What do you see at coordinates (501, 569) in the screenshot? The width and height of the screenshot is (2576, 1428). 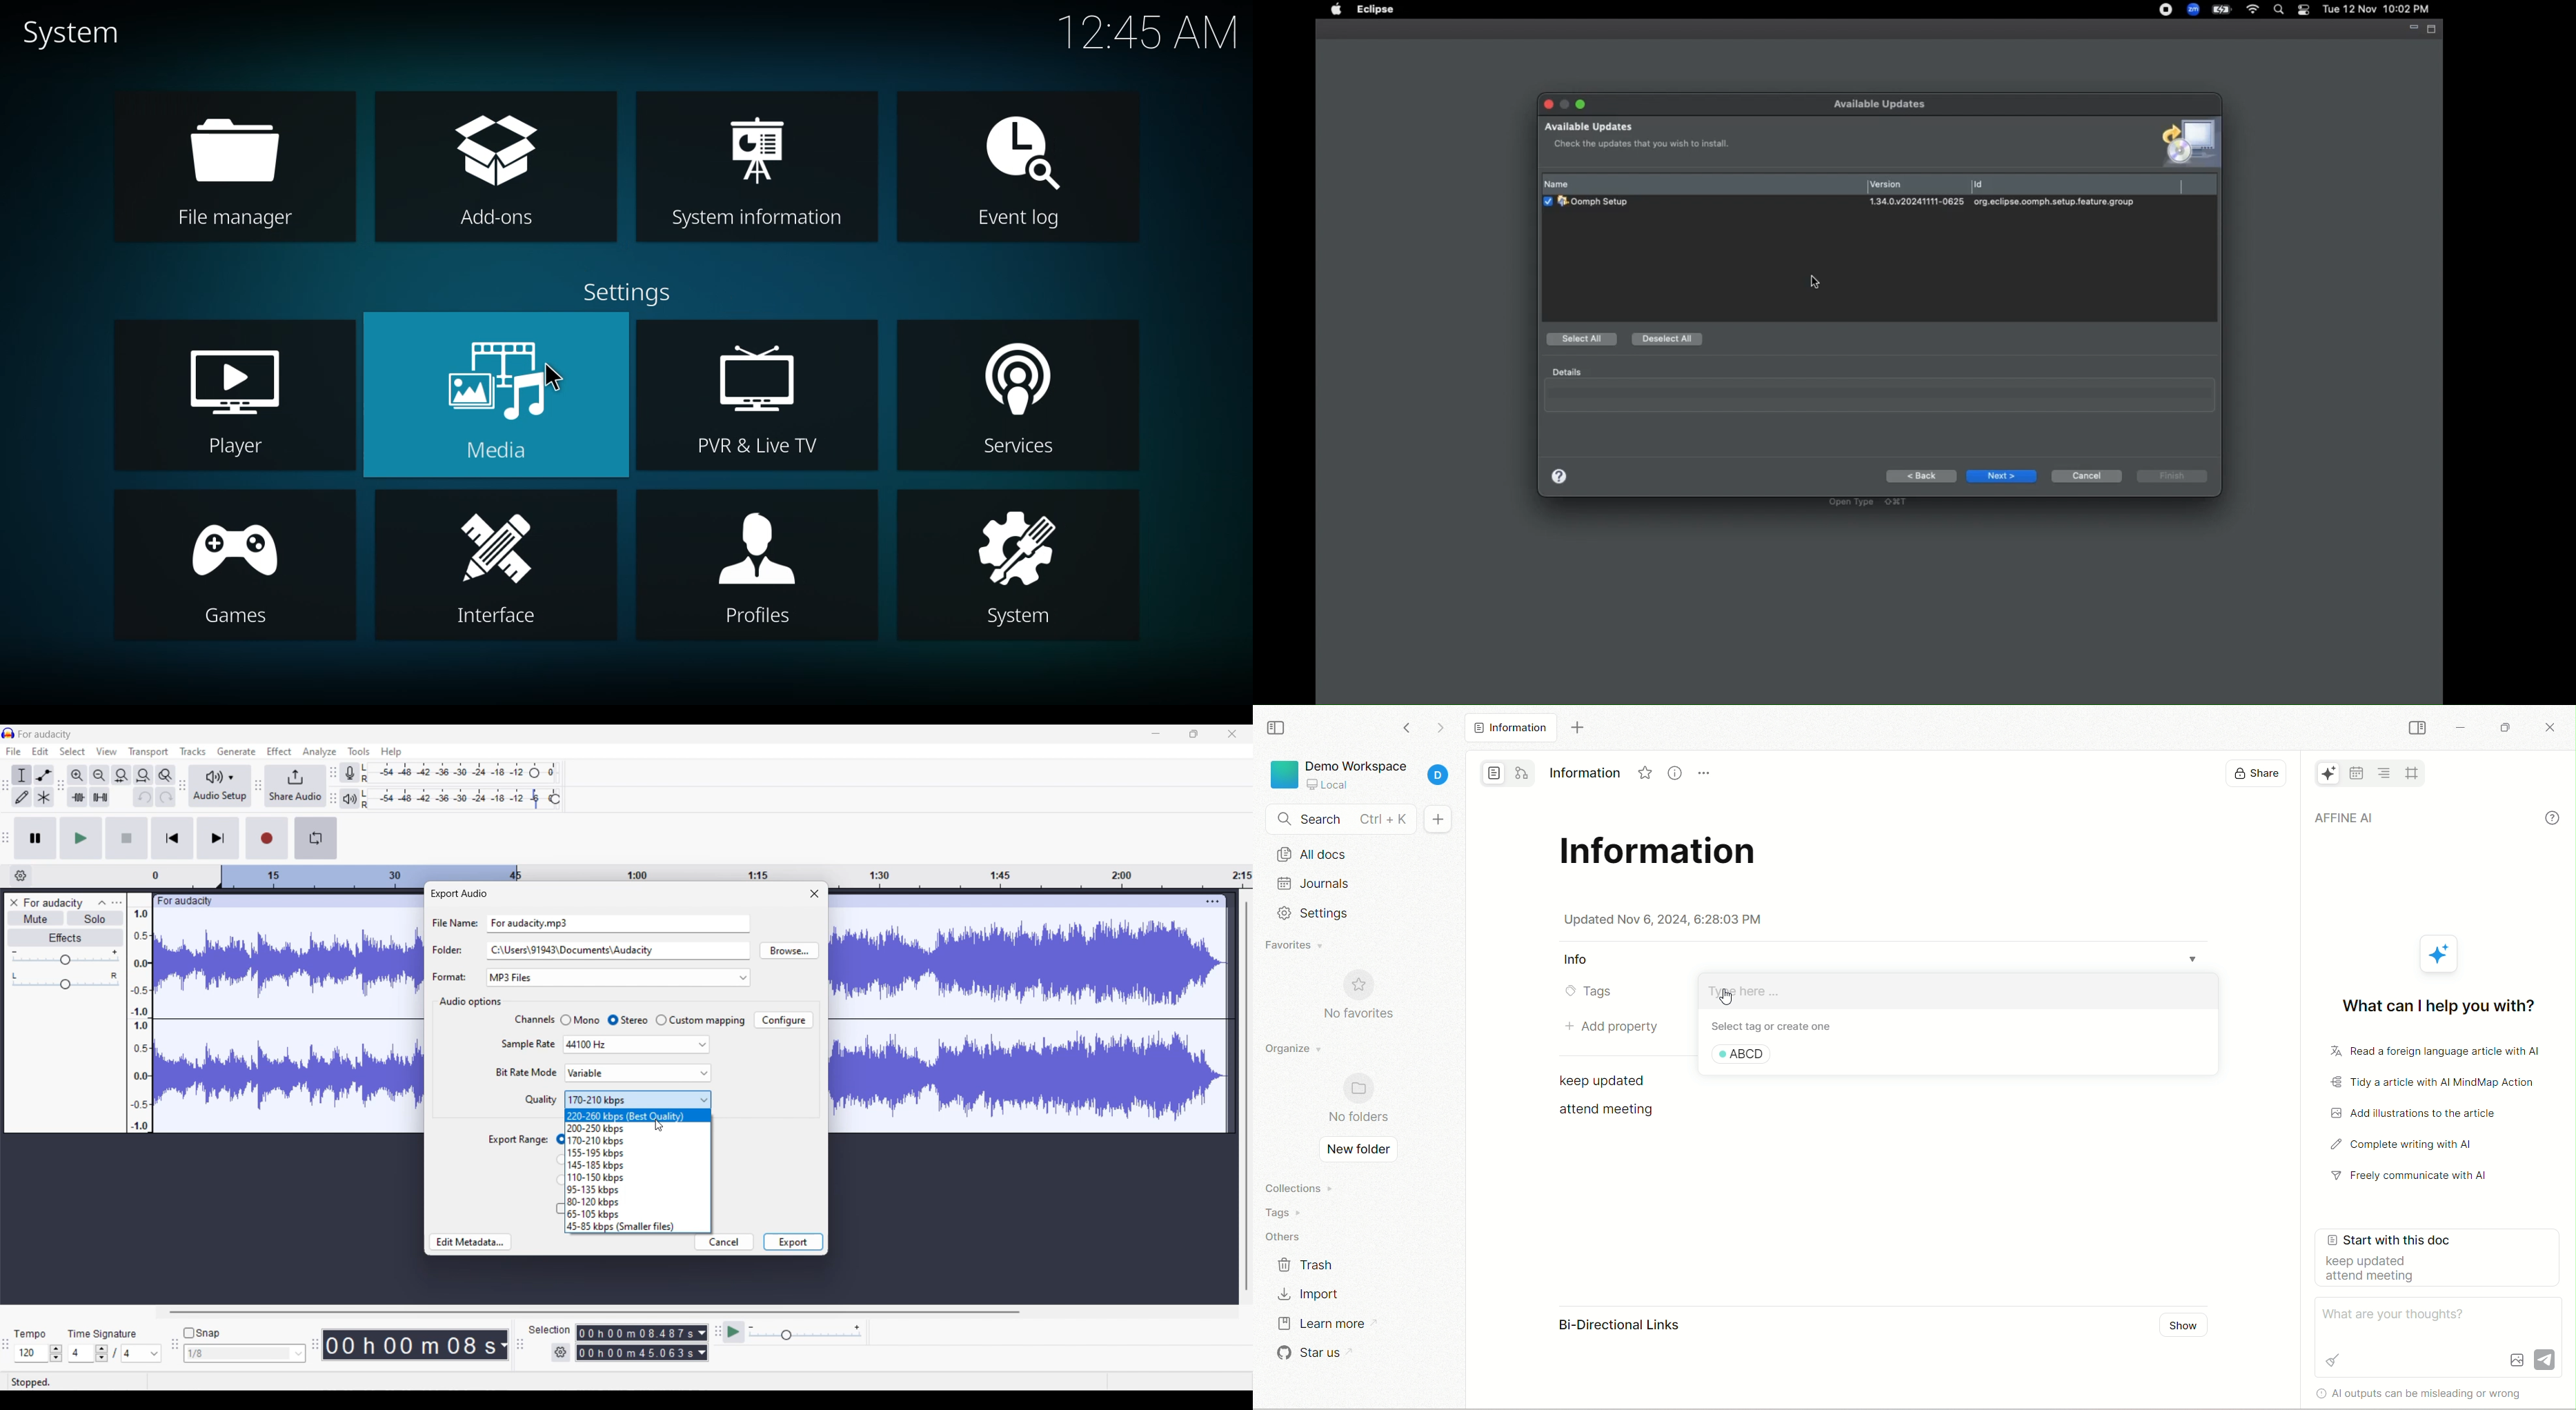 I see `interface` at bounding box center [501, 569].